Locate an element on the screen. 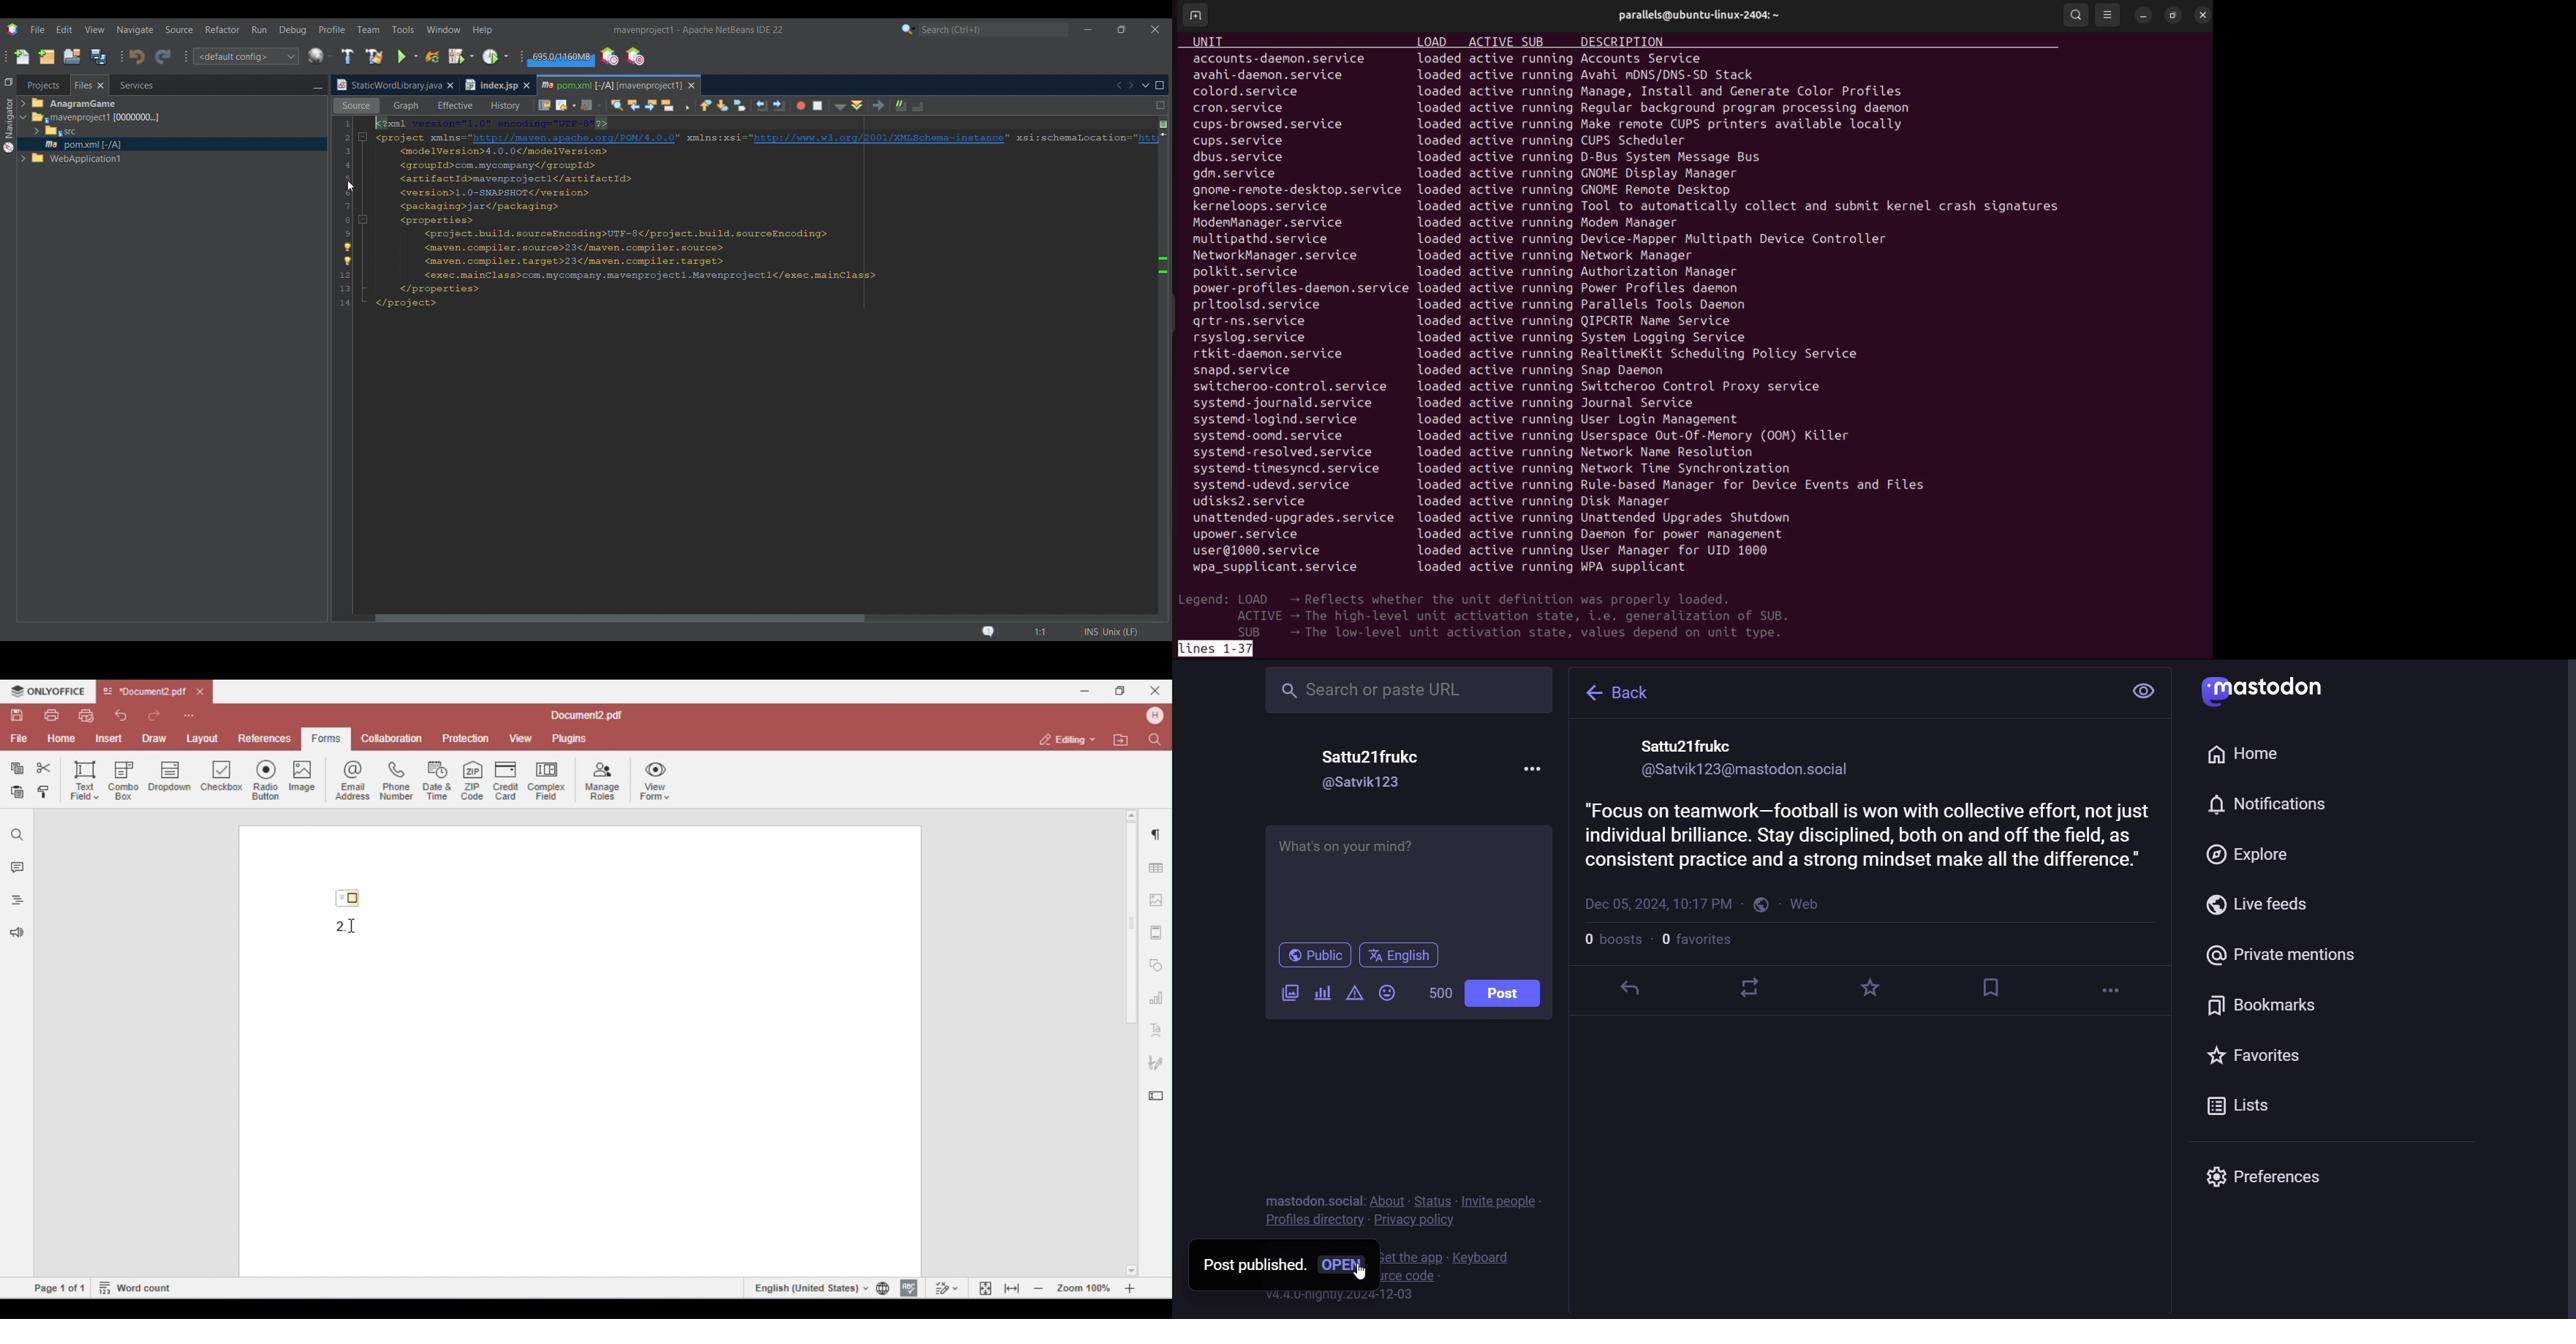 The height and width of the screenshot is (1344, 2576). resize is located at coordinates (2172, 15).